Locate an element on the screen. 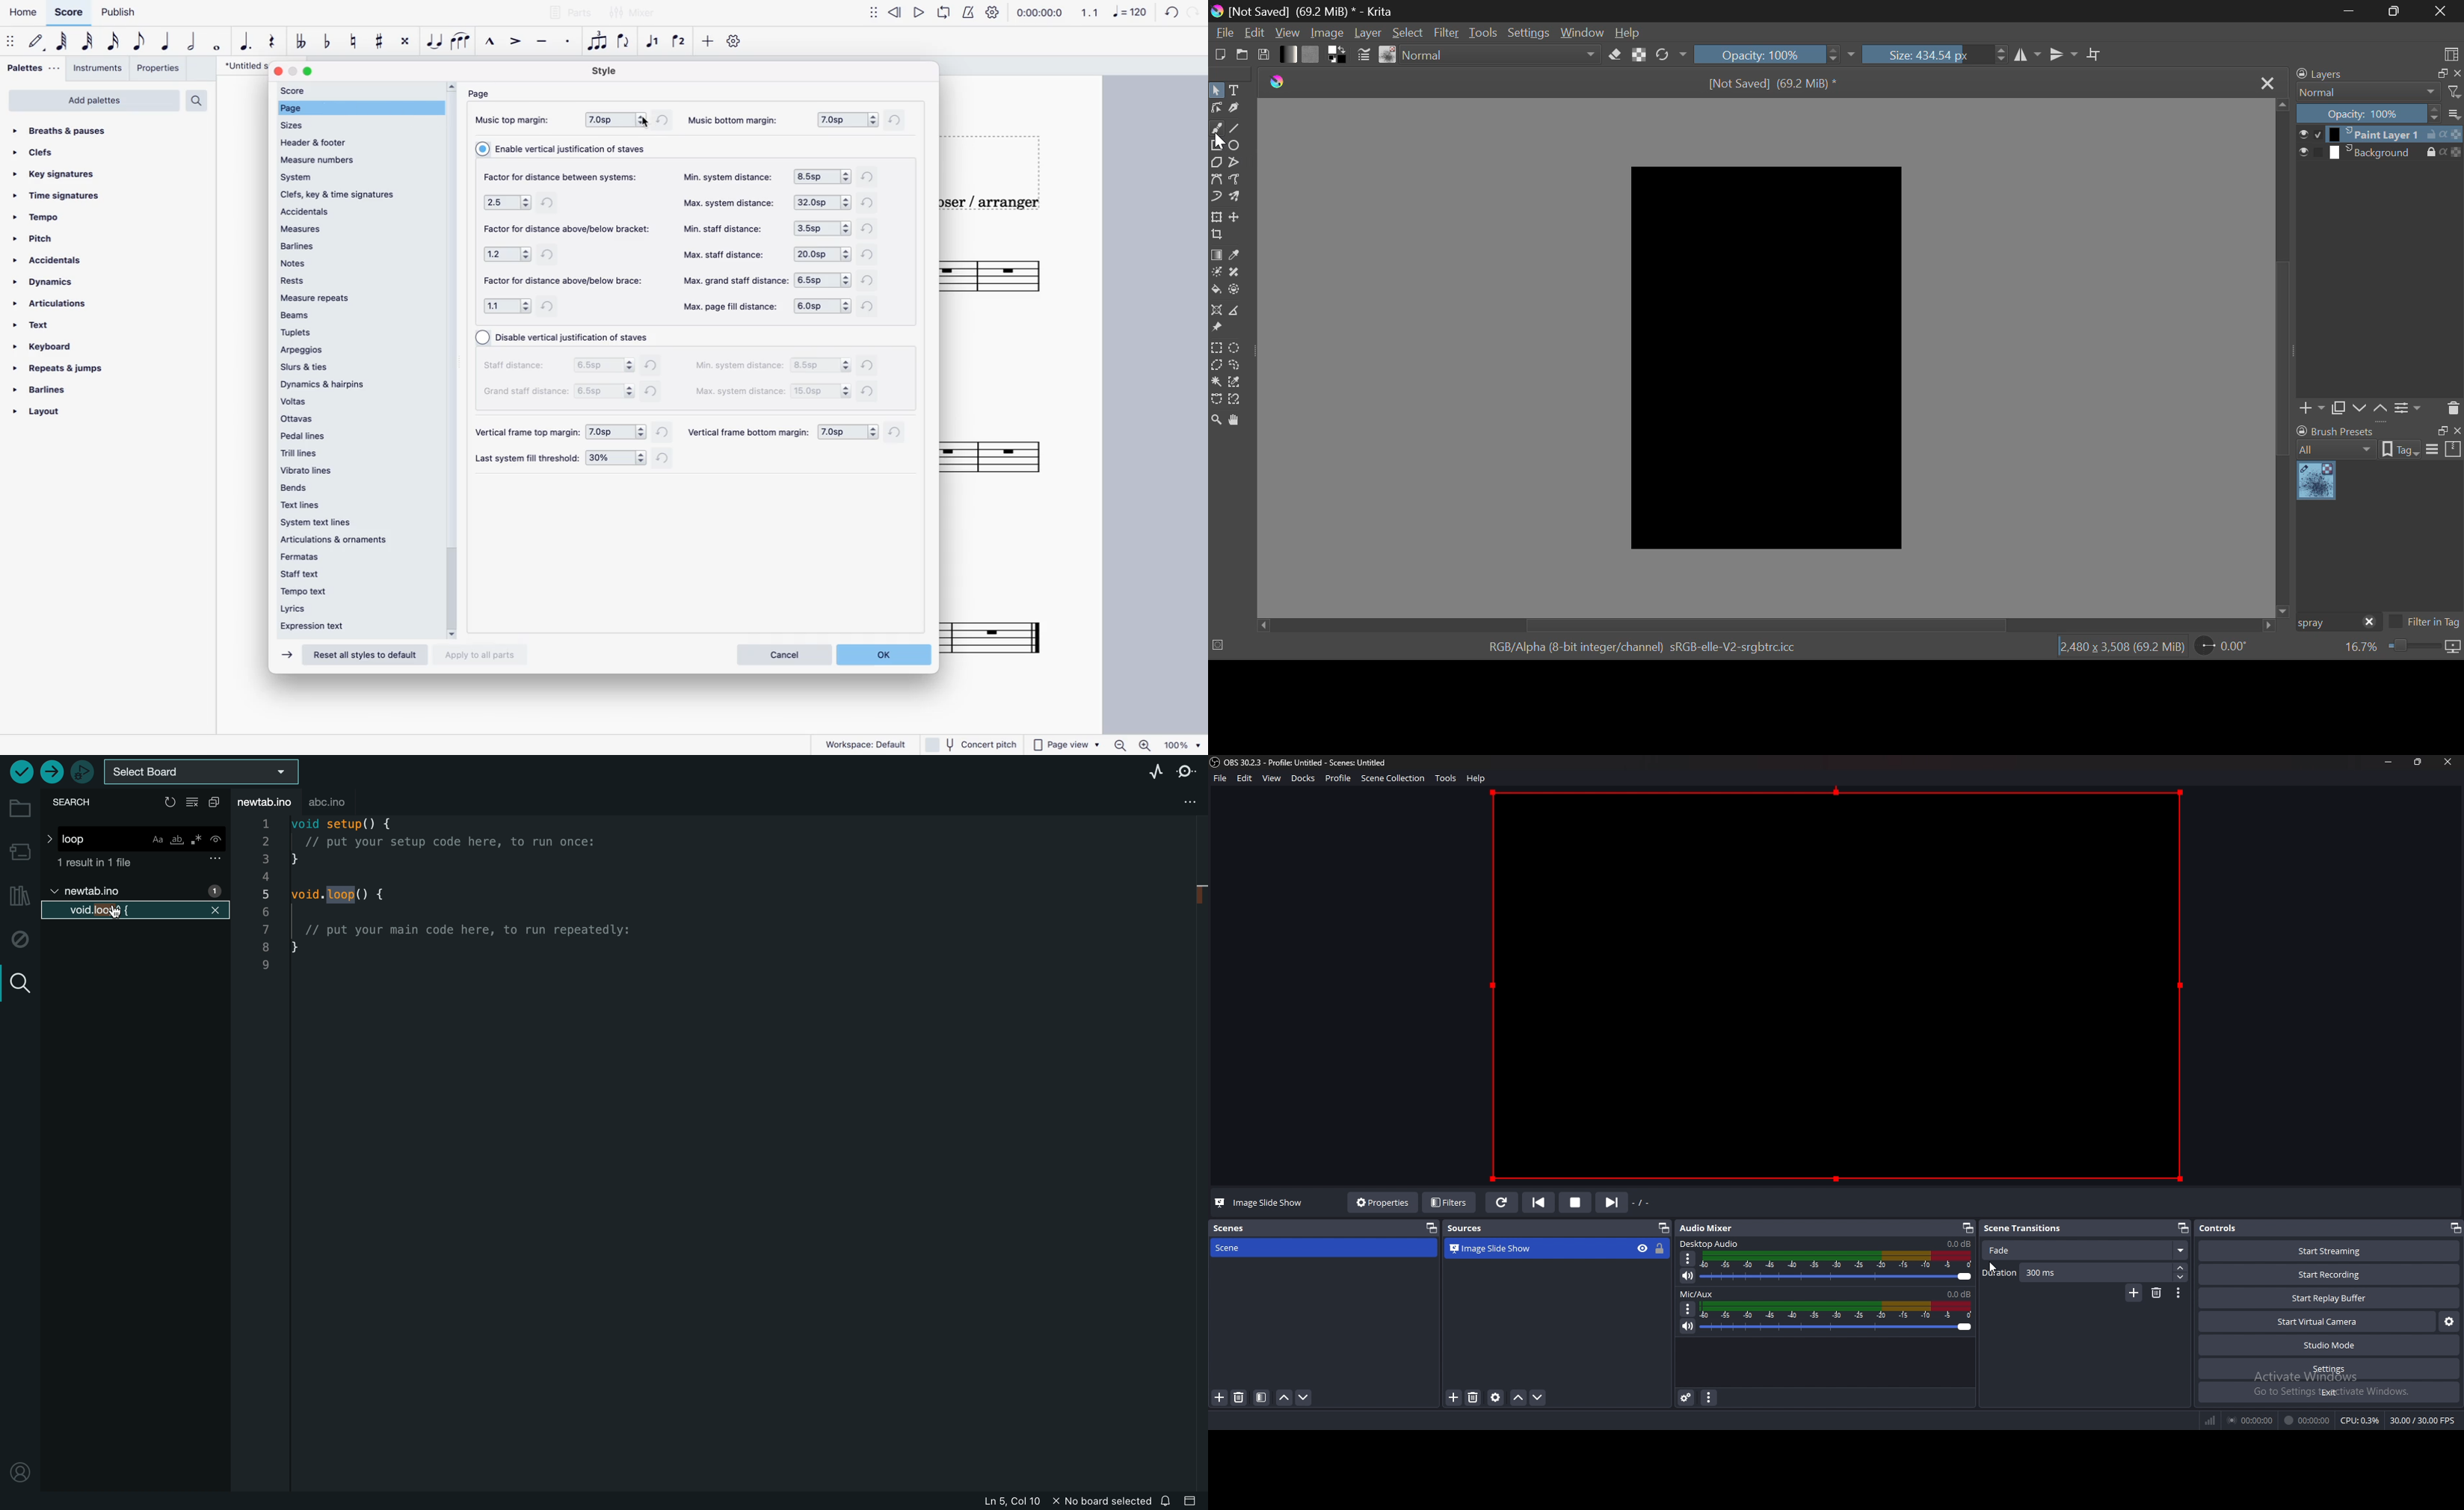  Edit is located at coordinates (1255, 32).